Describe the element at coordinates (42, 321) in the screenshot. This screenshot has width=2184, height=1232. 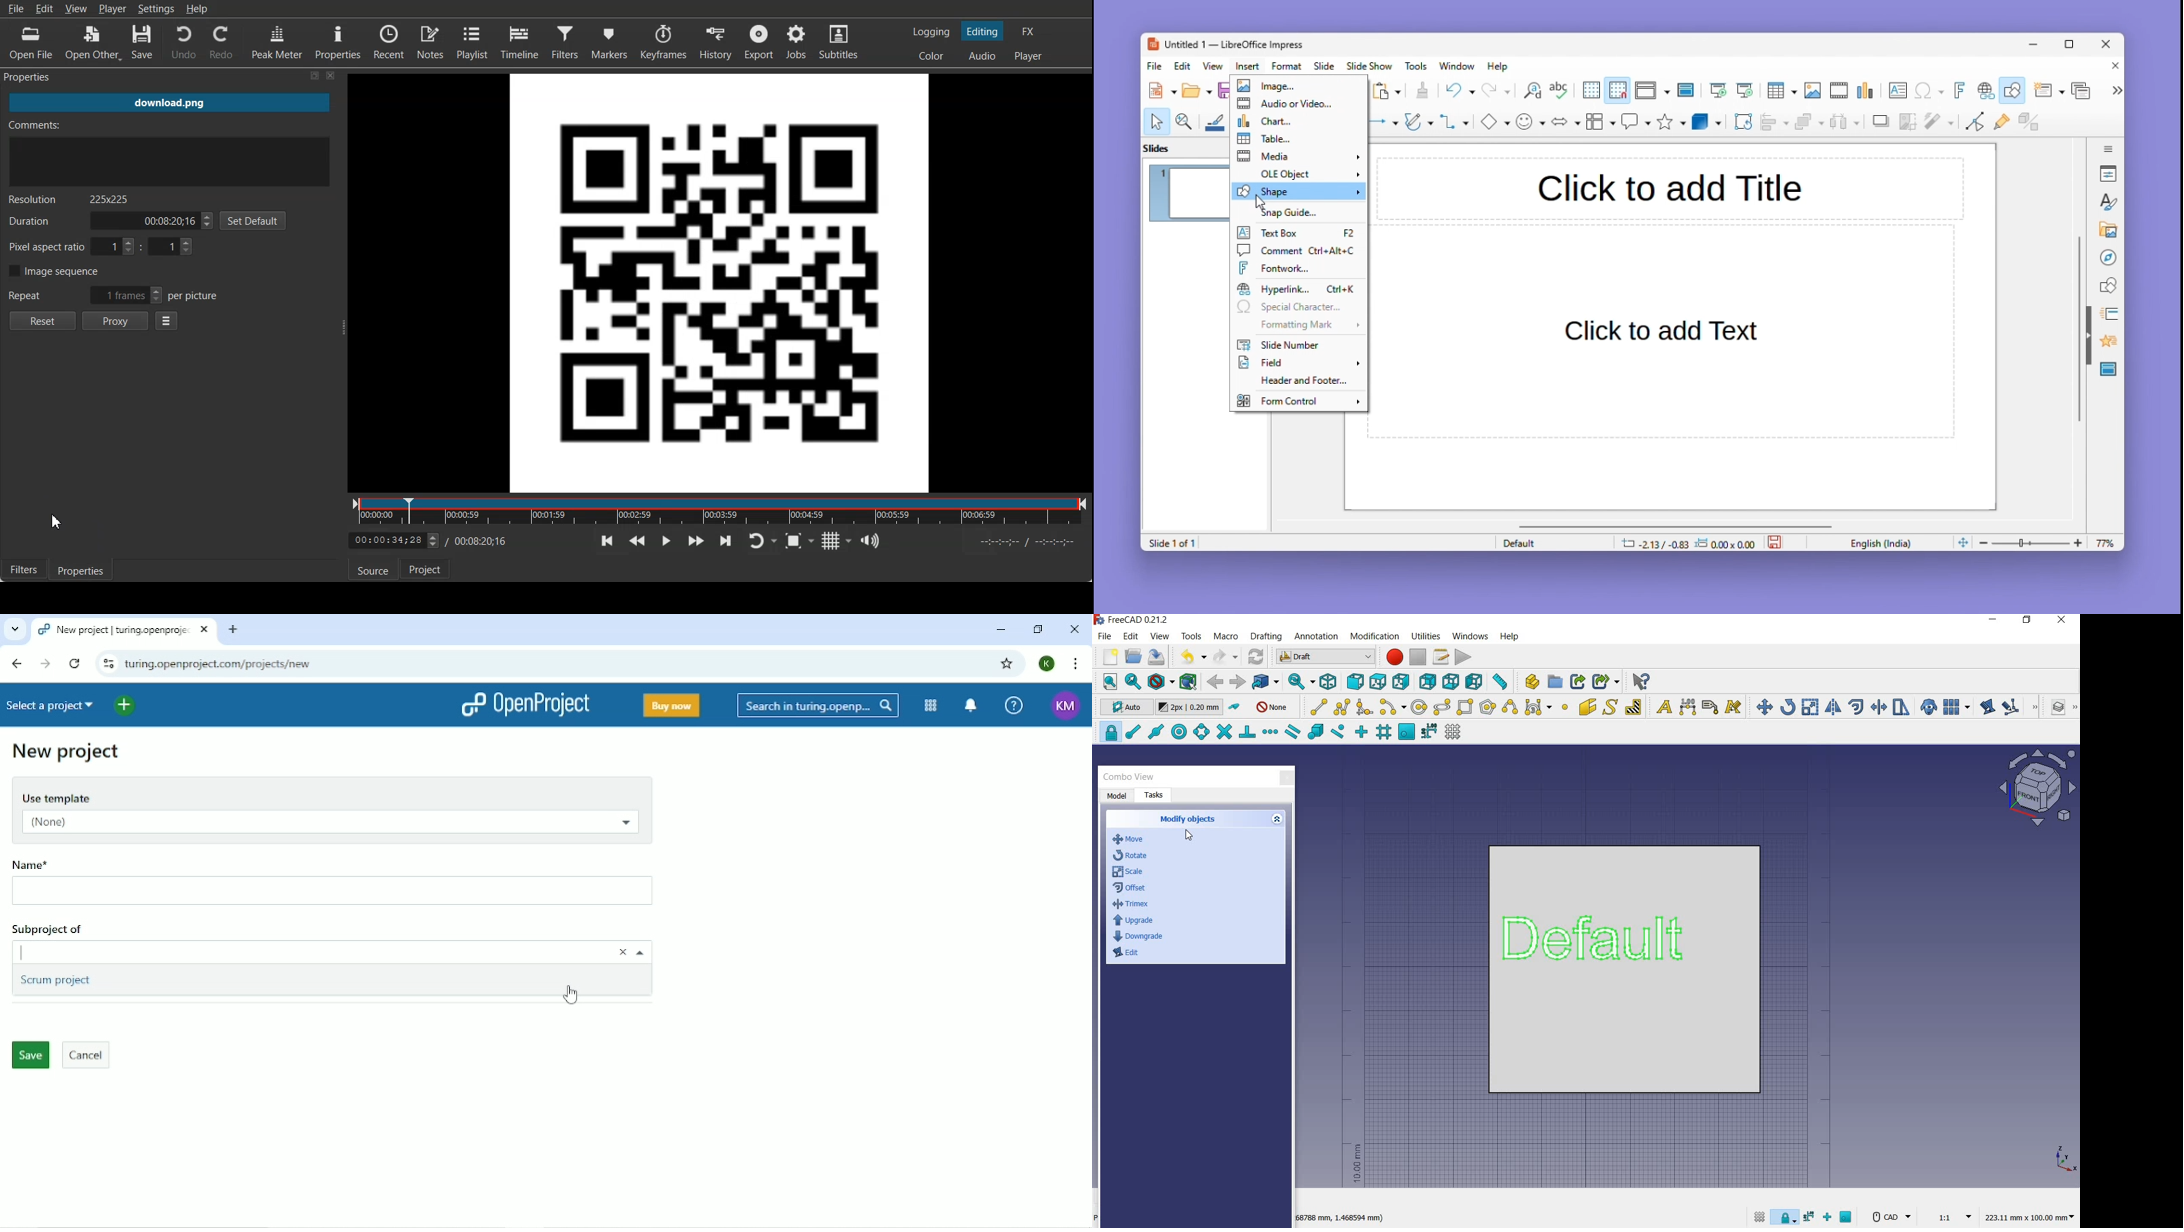
I see `Reset` at that location.